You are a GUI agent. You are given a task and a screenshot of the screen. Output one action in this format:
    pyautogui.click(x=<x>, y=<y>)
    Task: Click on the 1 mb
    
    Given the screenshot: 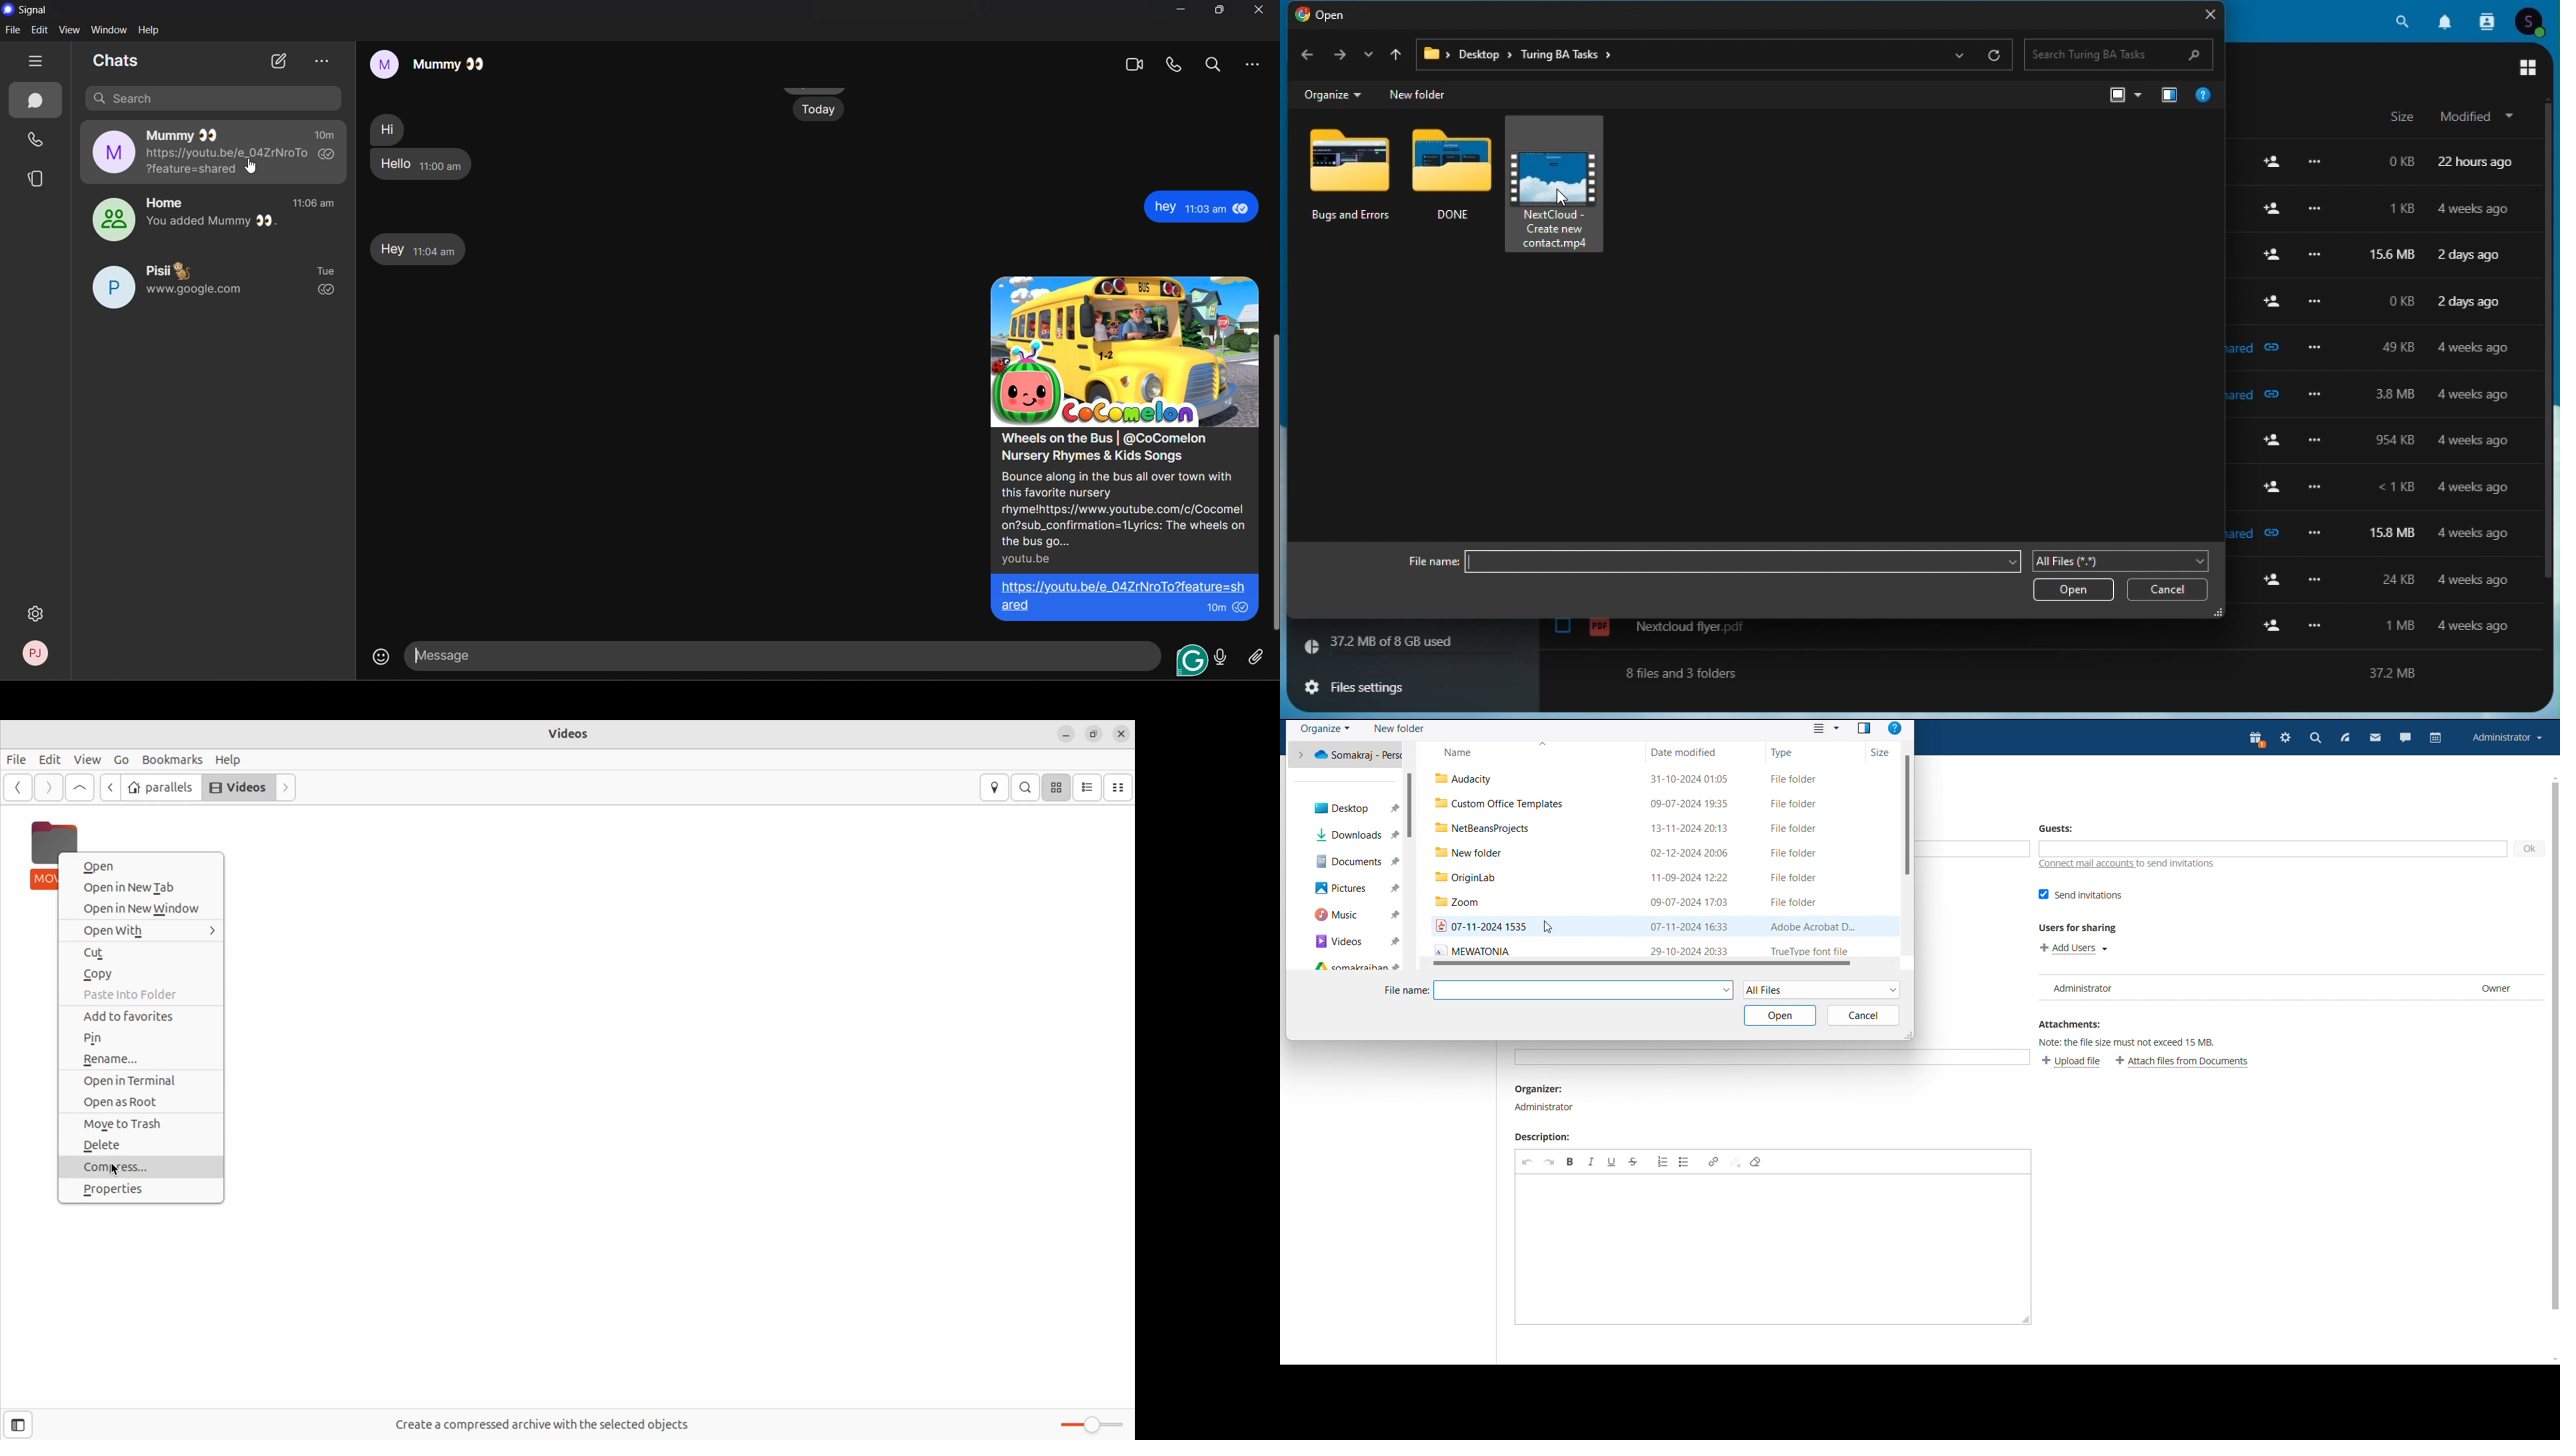 What is the action you would take?
    pyautogui.click(x=2398, y=627)
    